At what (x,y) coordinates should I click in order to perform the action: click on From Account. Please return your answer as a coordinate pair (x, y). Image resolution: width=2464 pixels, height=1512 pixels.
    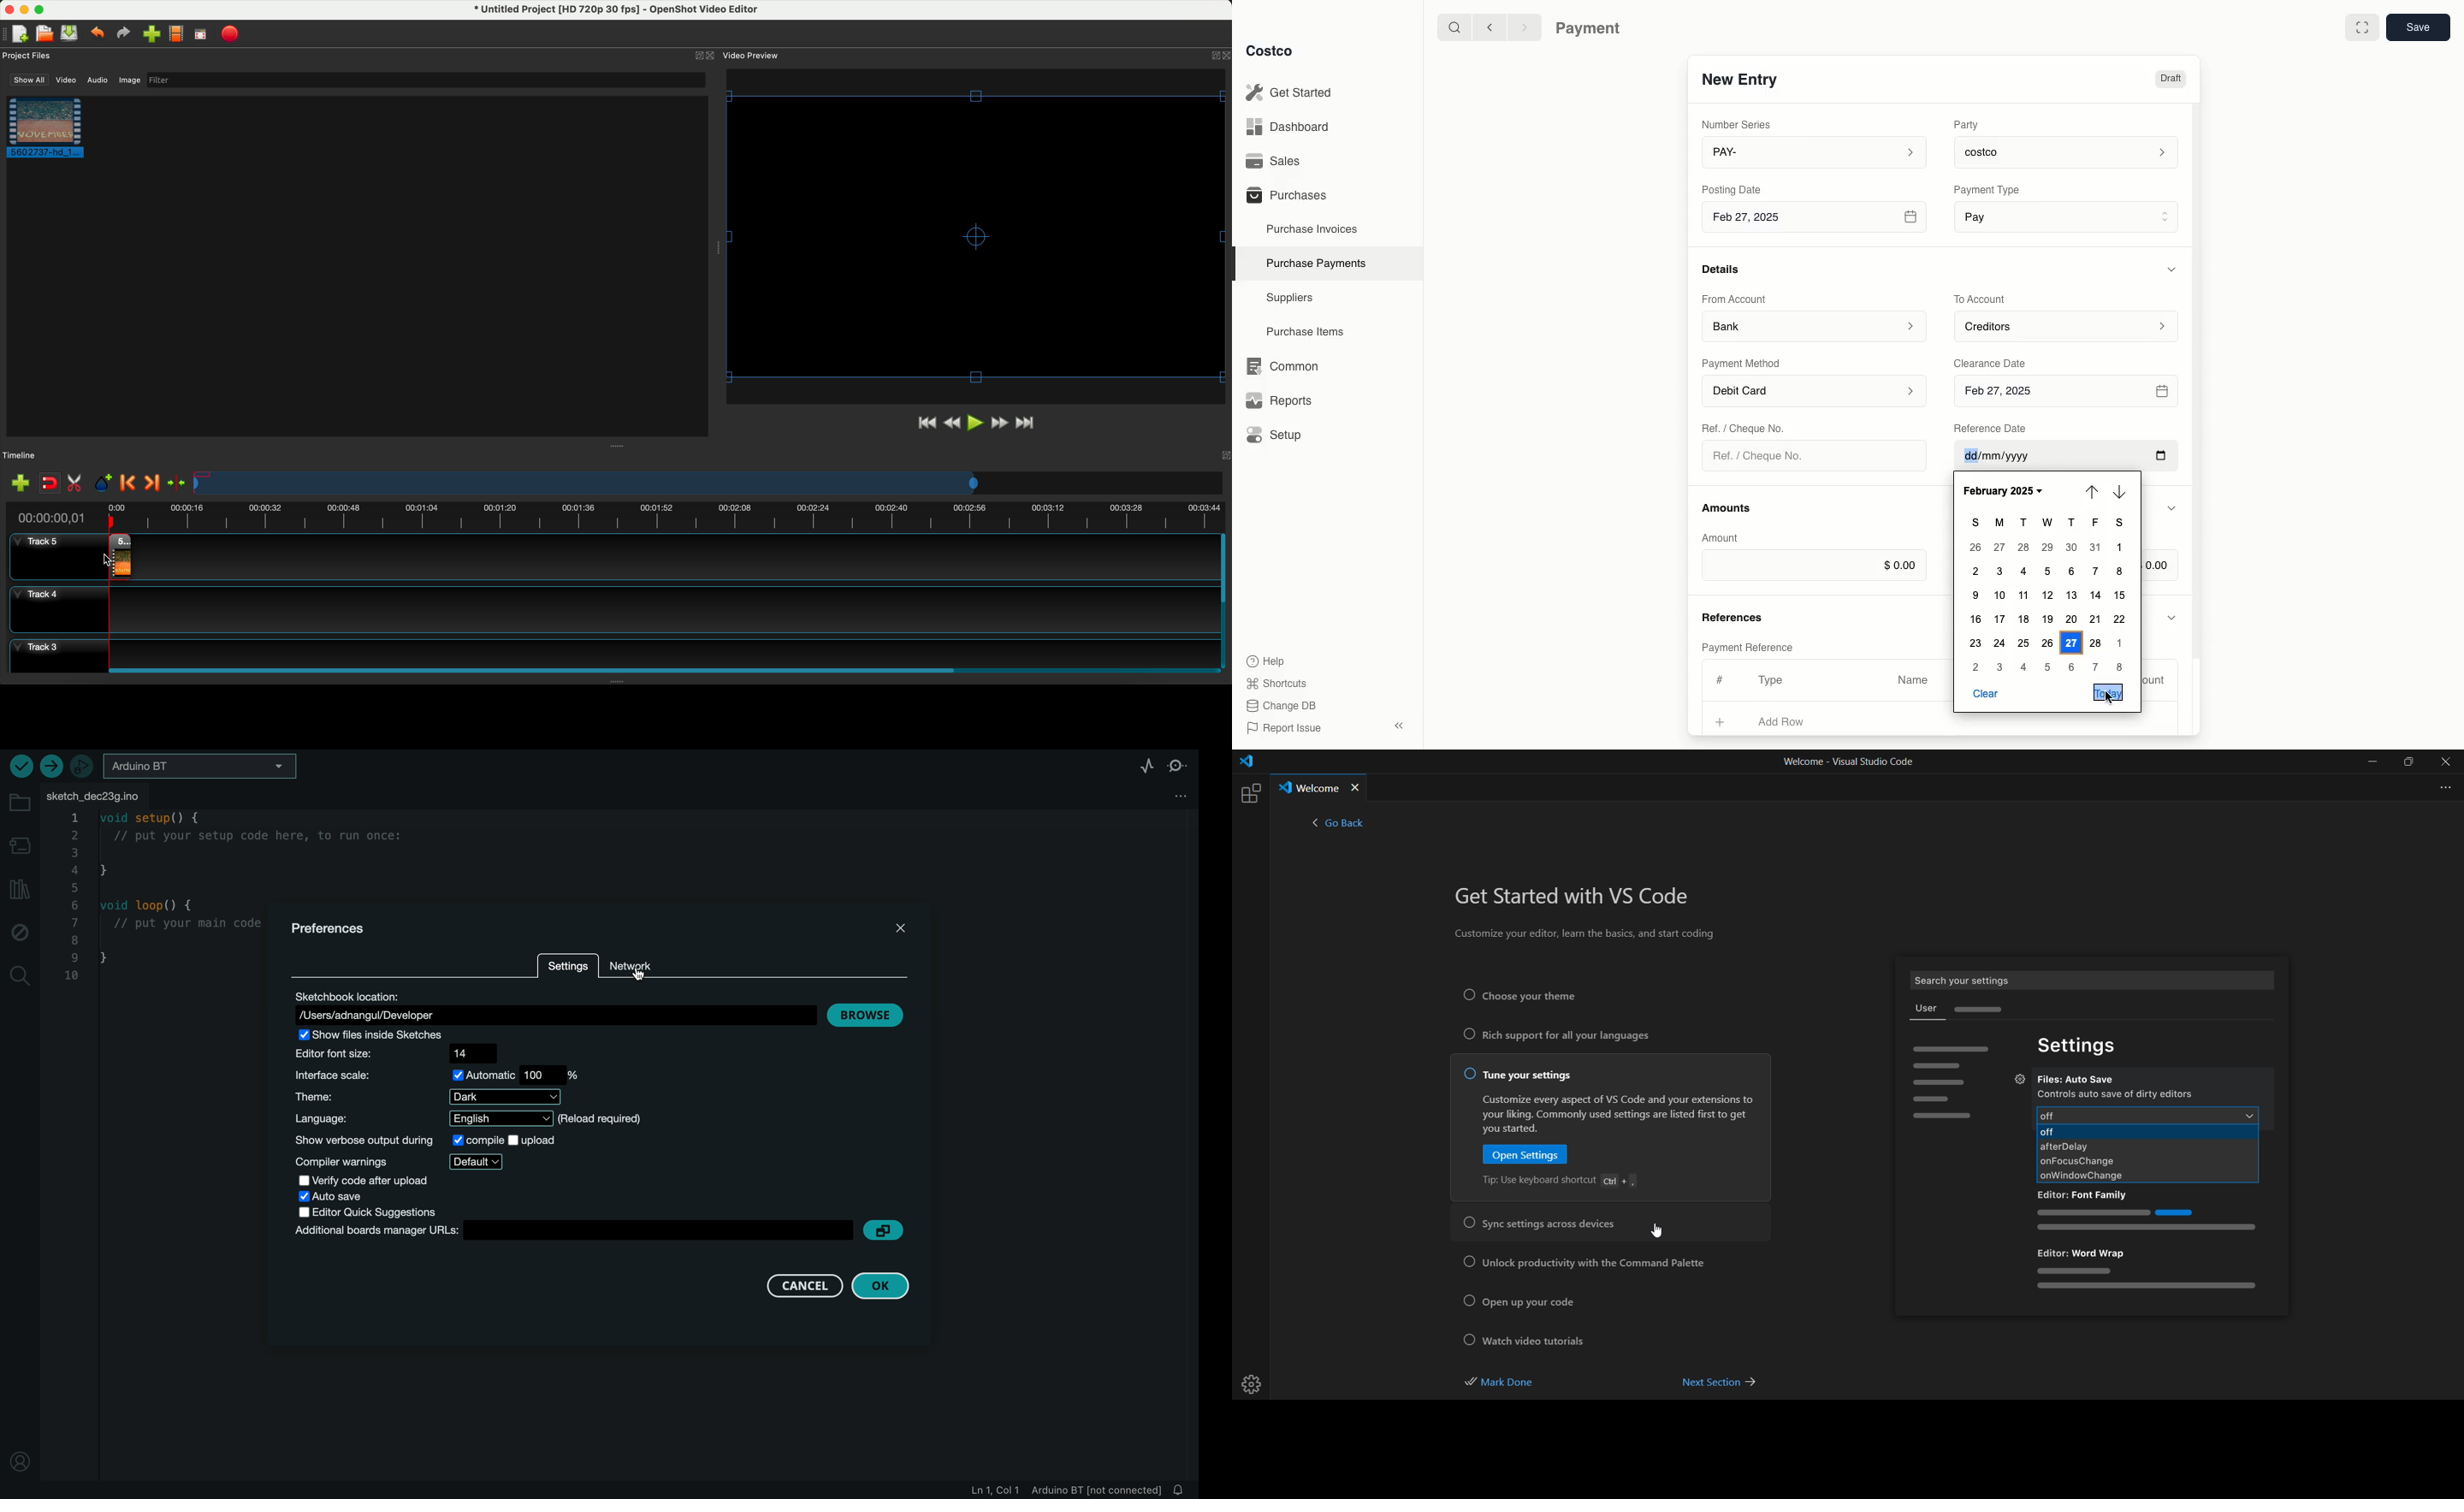
    Looking at the image, I should click on (1734, 299).